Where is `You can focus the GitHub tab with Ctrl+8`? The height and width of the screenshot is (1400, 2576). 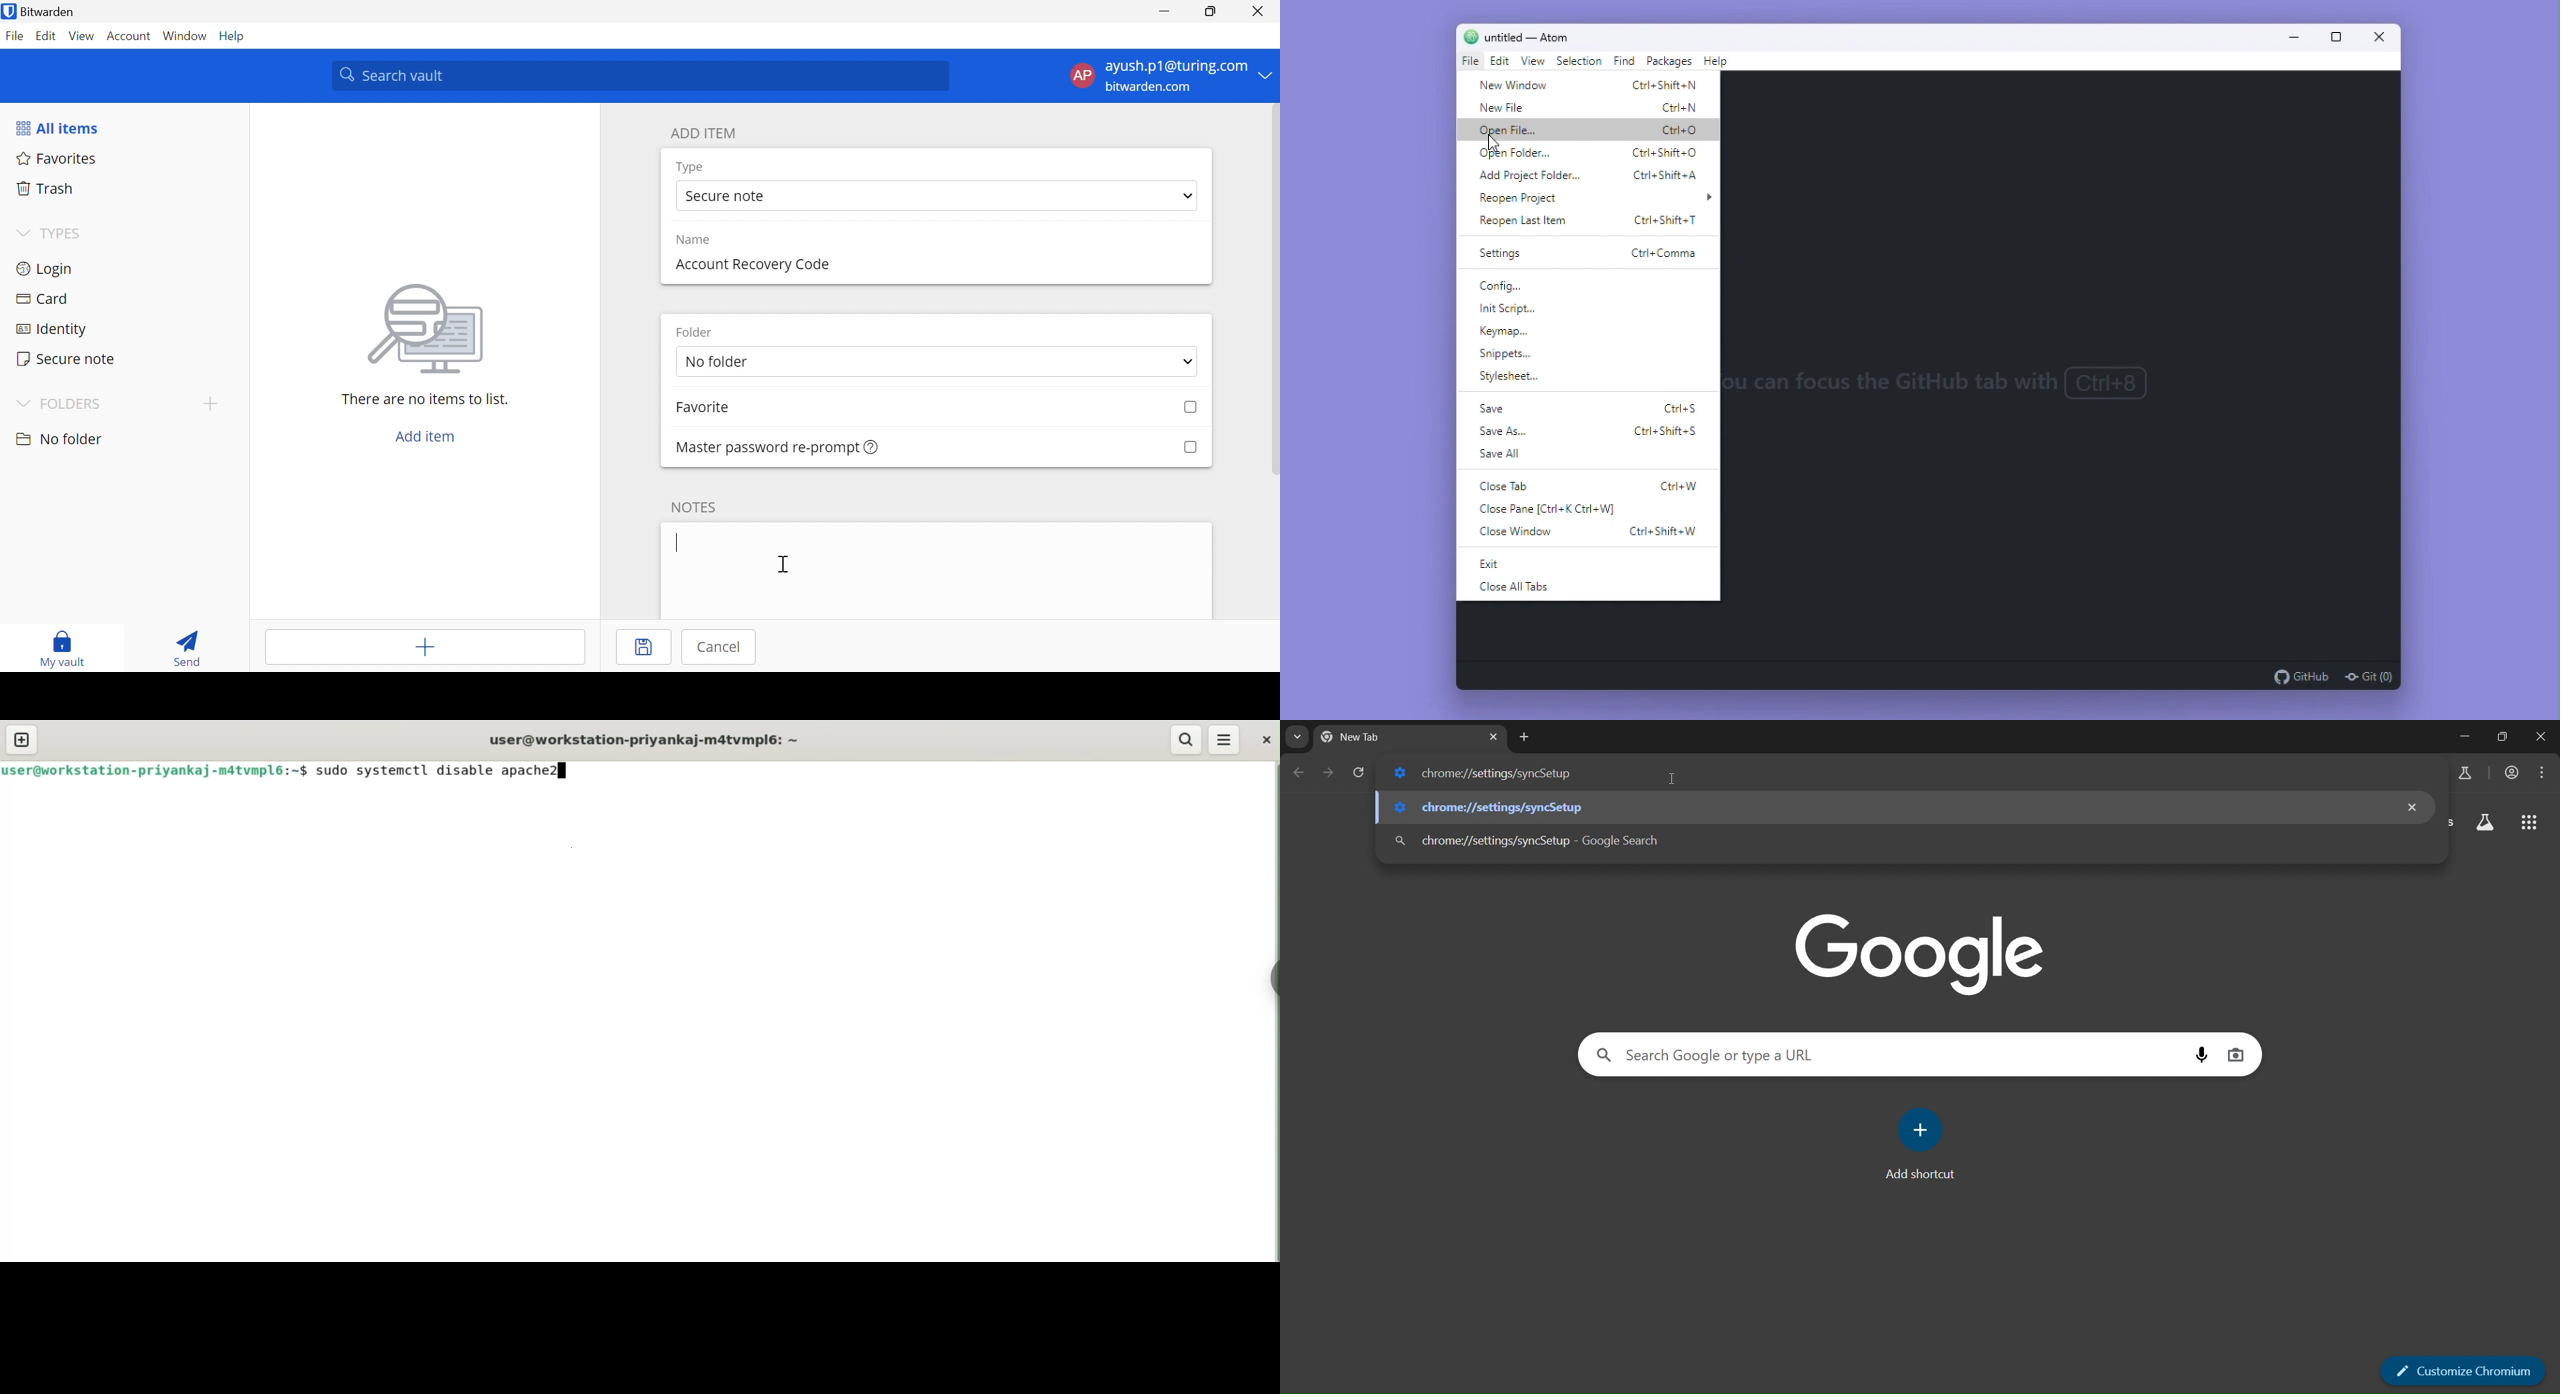
You can focus the GitHub tab with Ctrl+8 is located at coordinates (1969, 382).